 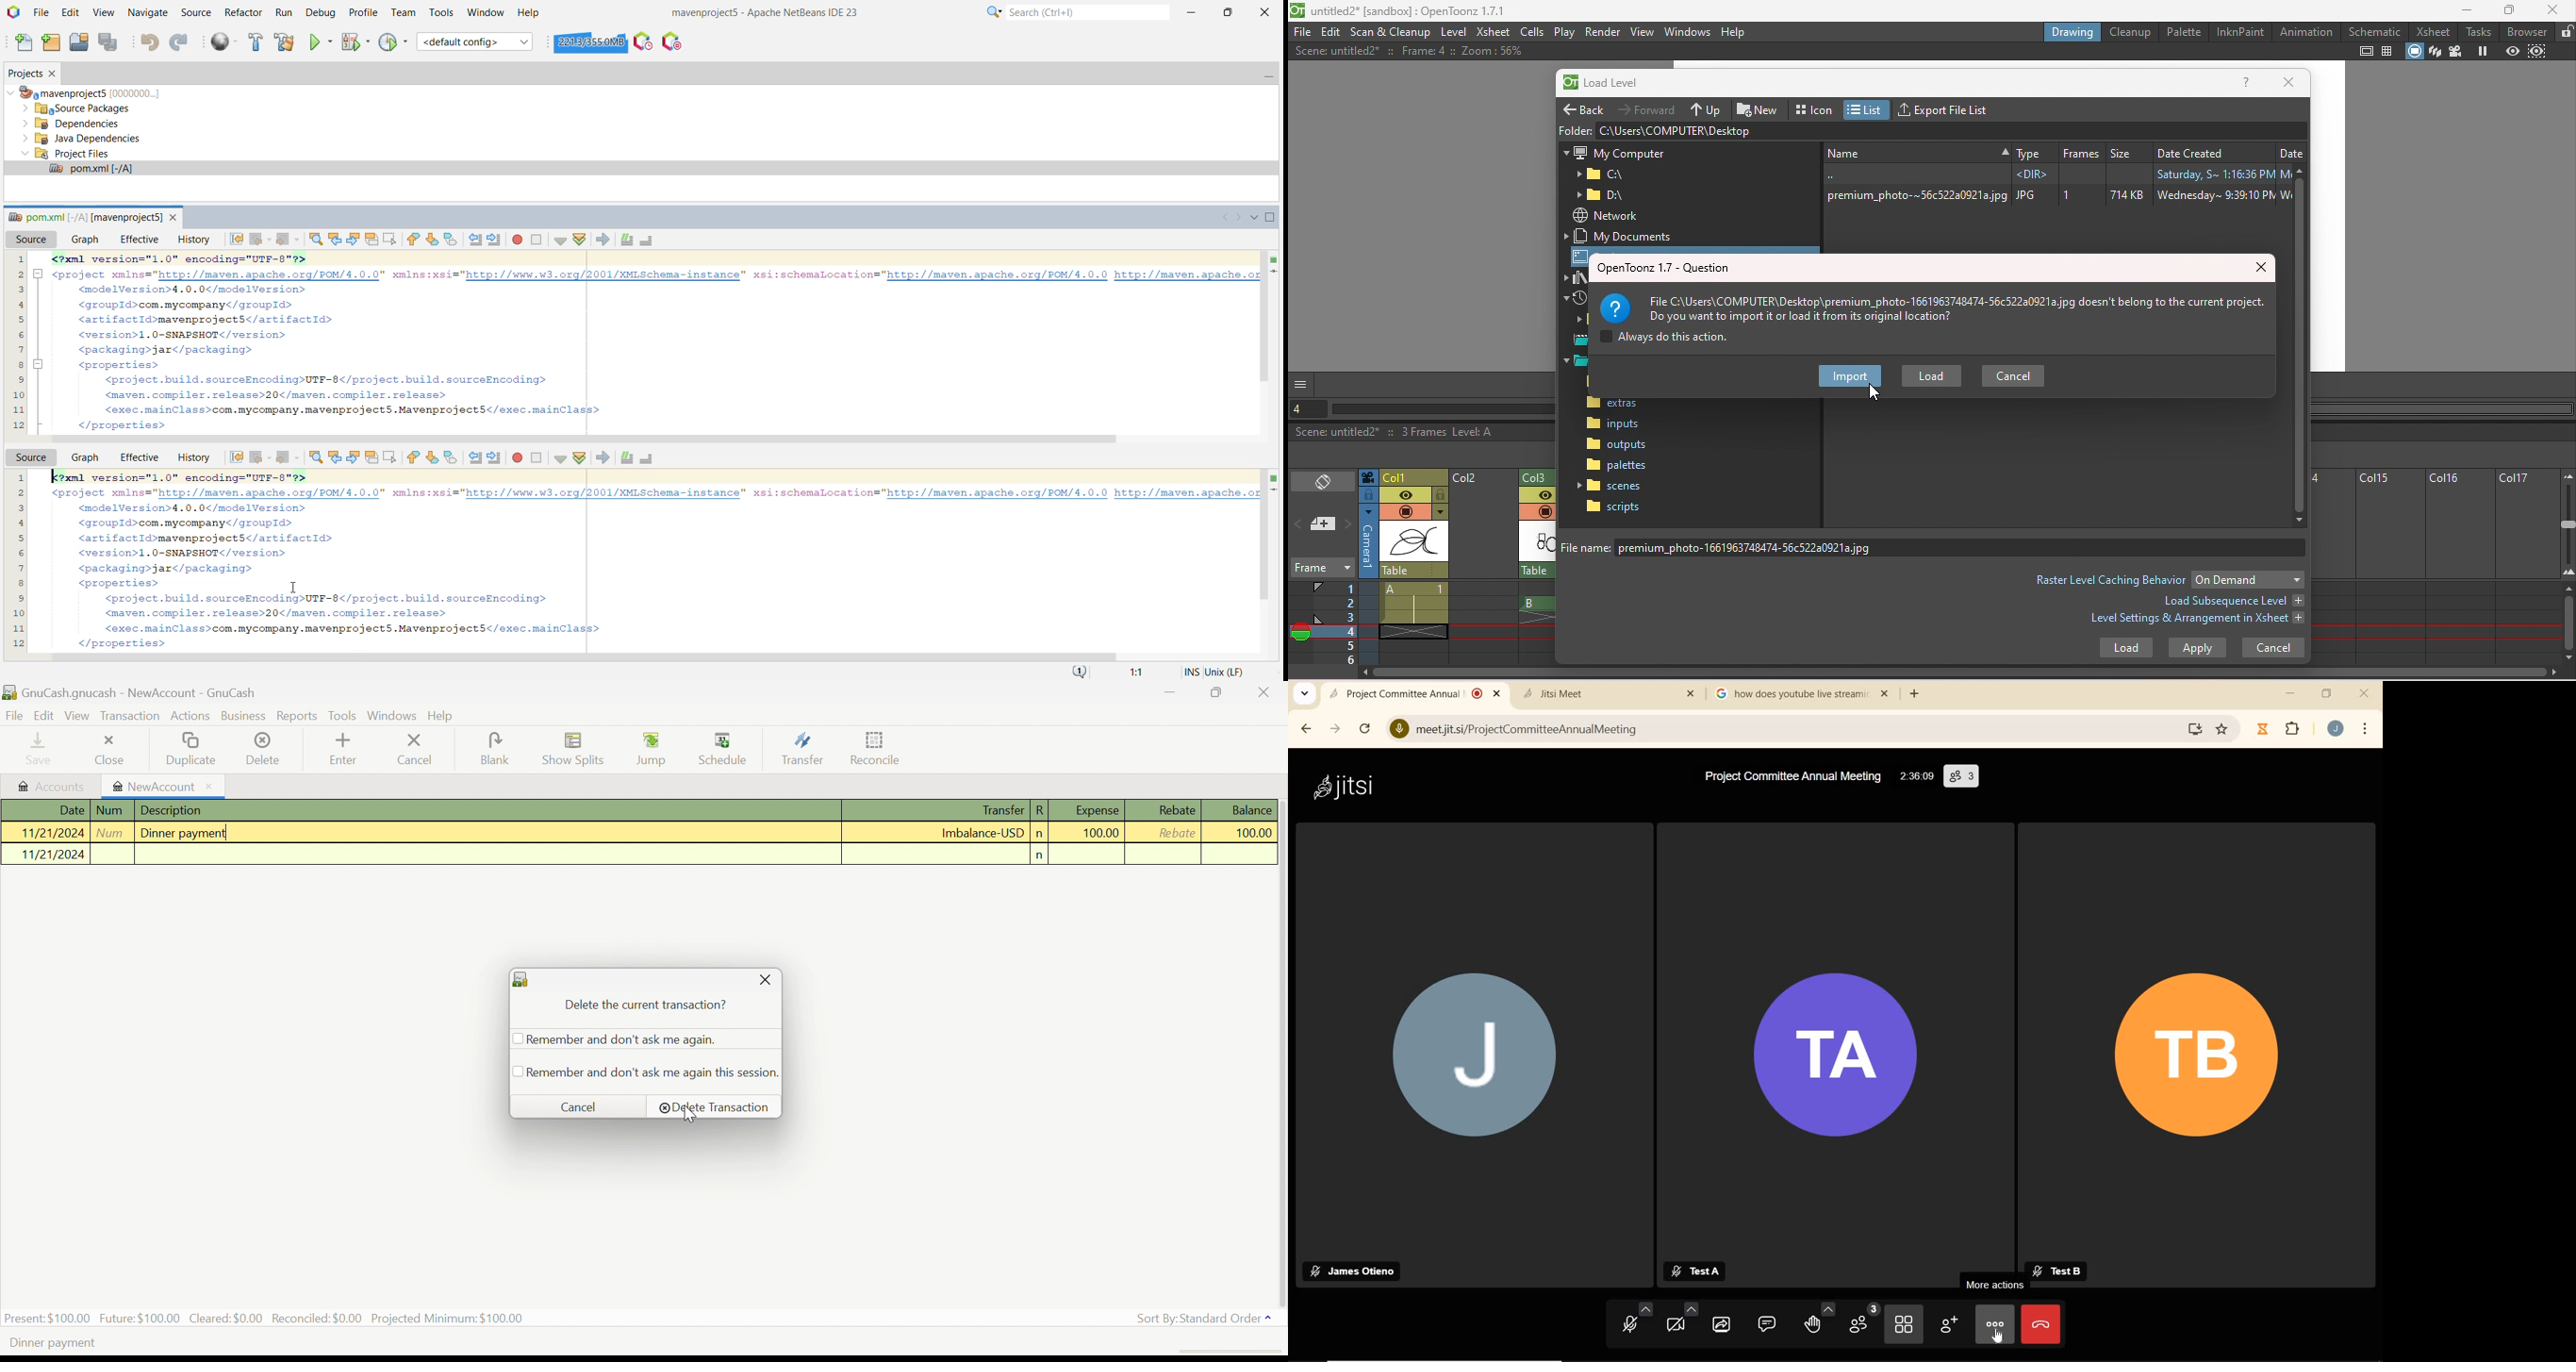 What do you see at coordinates (1575, 129) in the screenshot?
I see `Folder` at bounding box center [1575, 129].